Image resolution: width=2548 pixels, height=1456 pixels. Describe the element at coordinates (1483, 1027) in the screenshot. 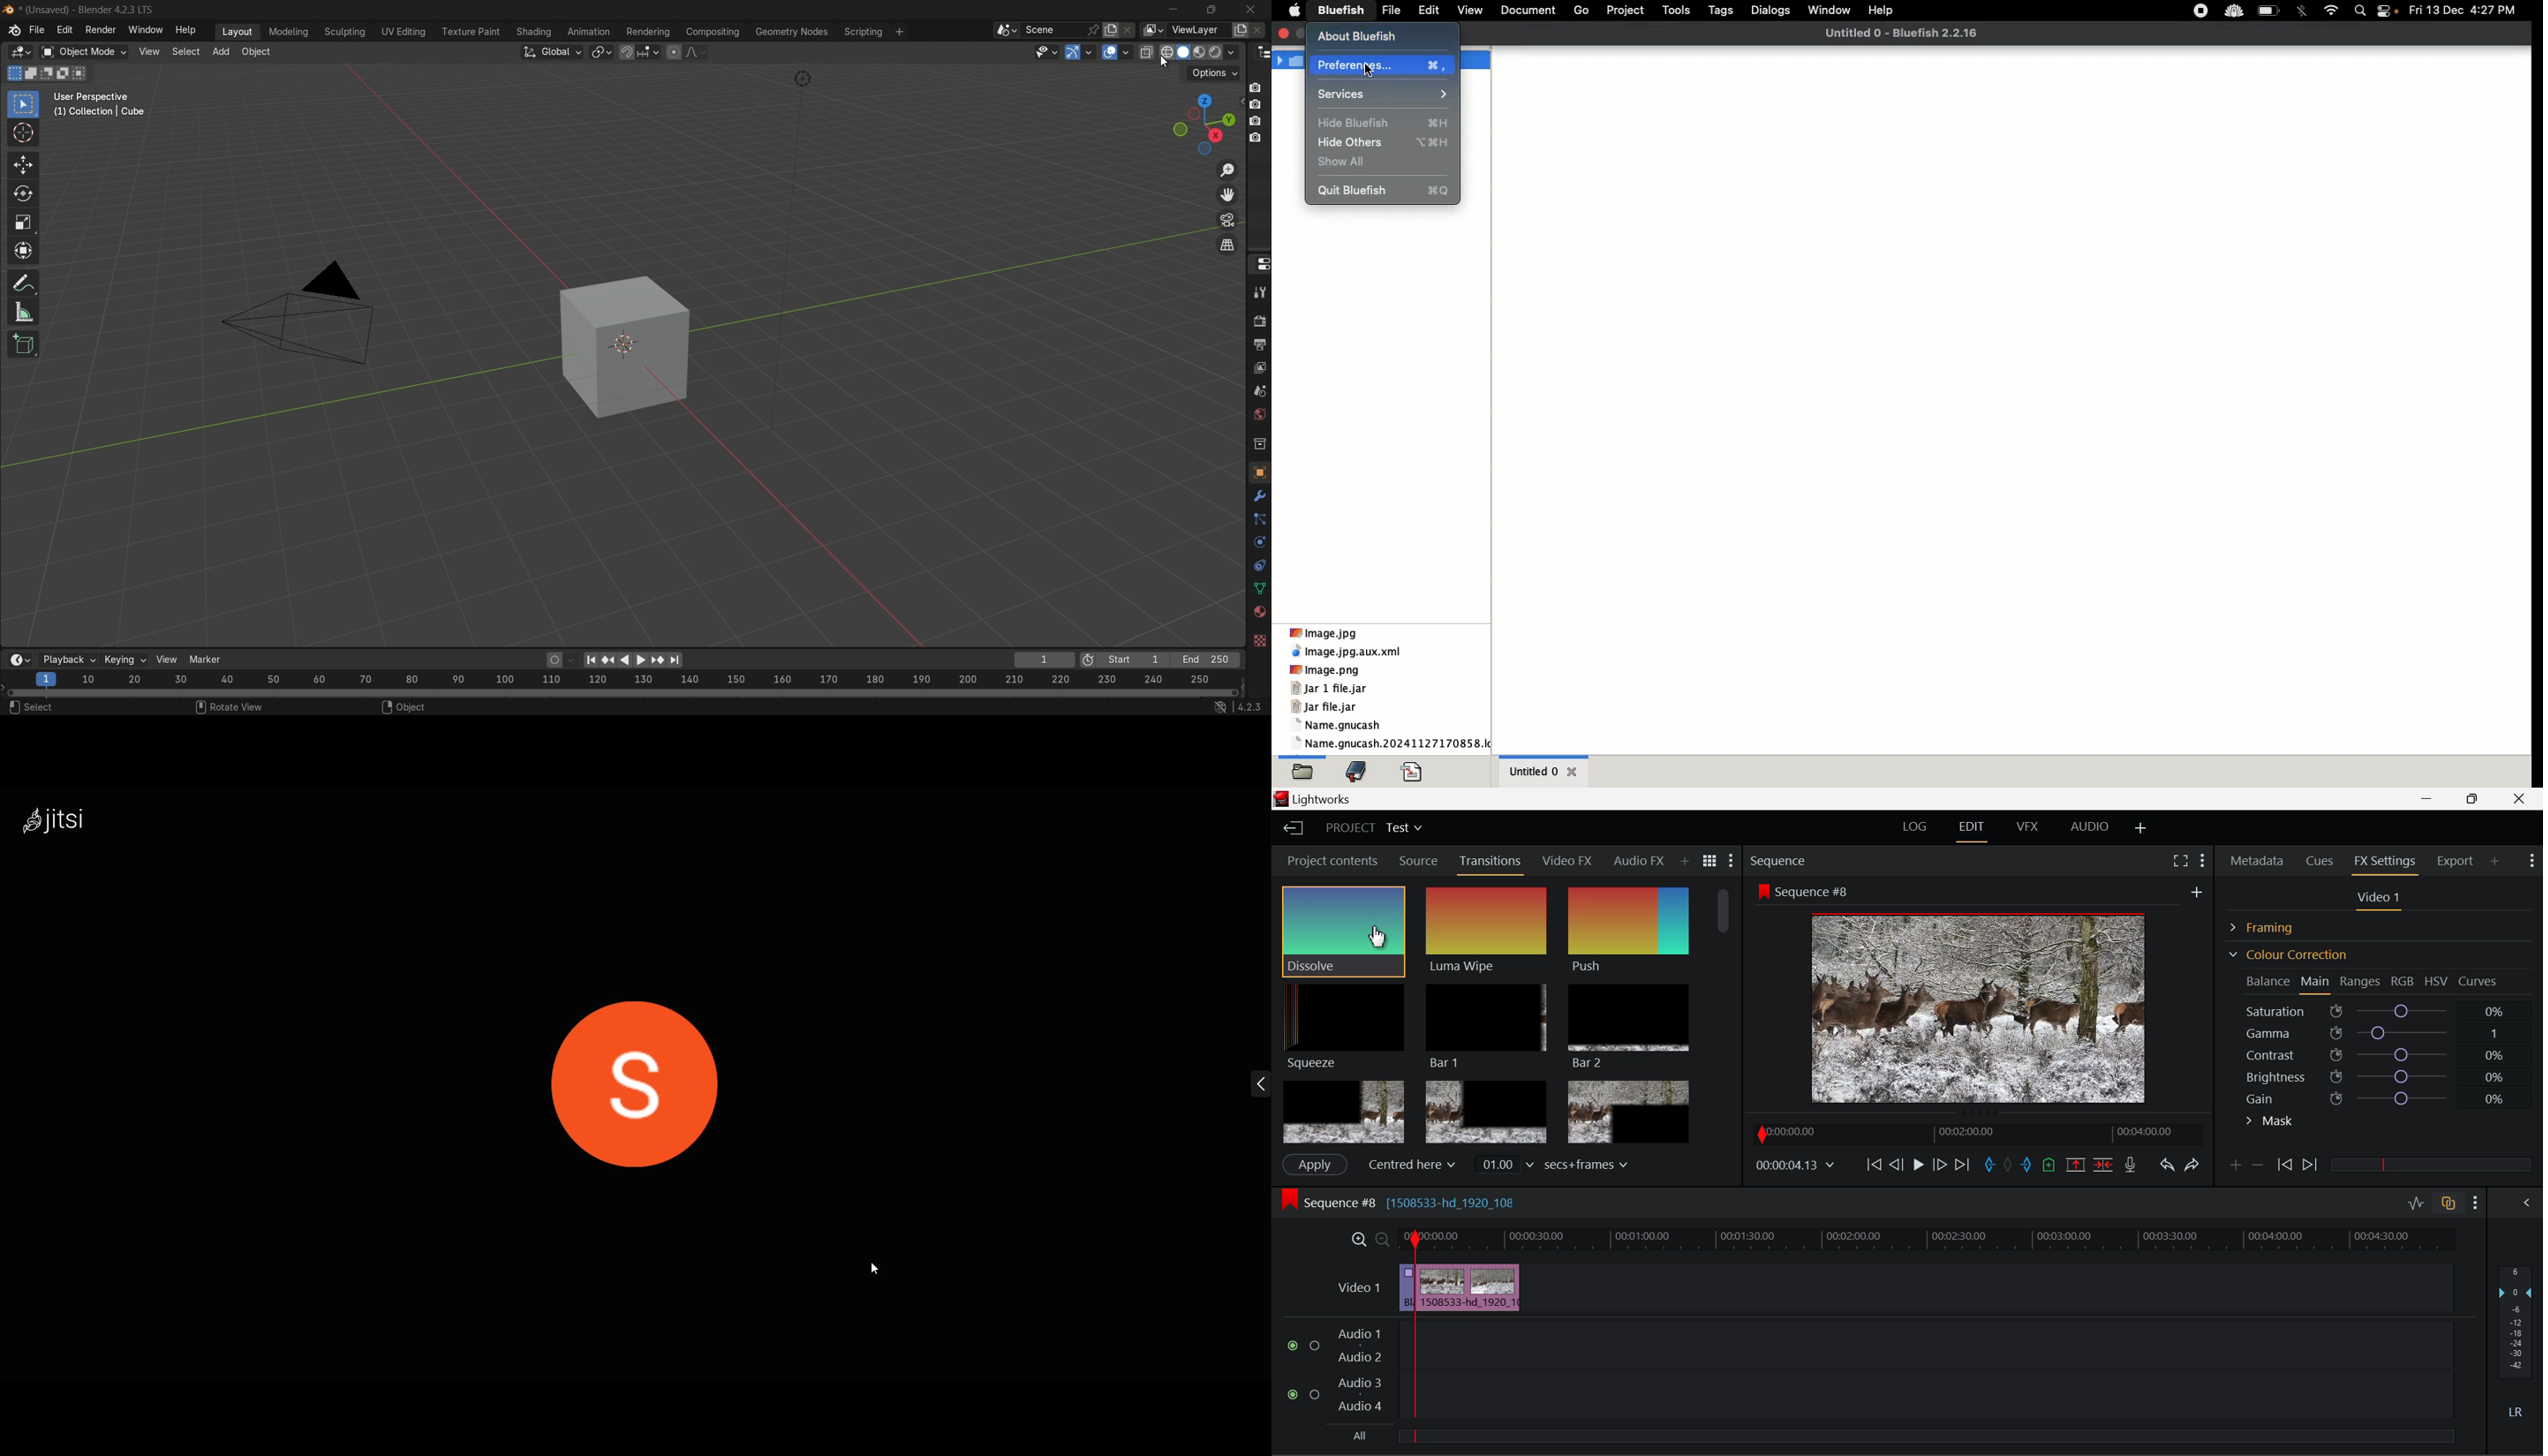

I see `Bar 1` at that location.